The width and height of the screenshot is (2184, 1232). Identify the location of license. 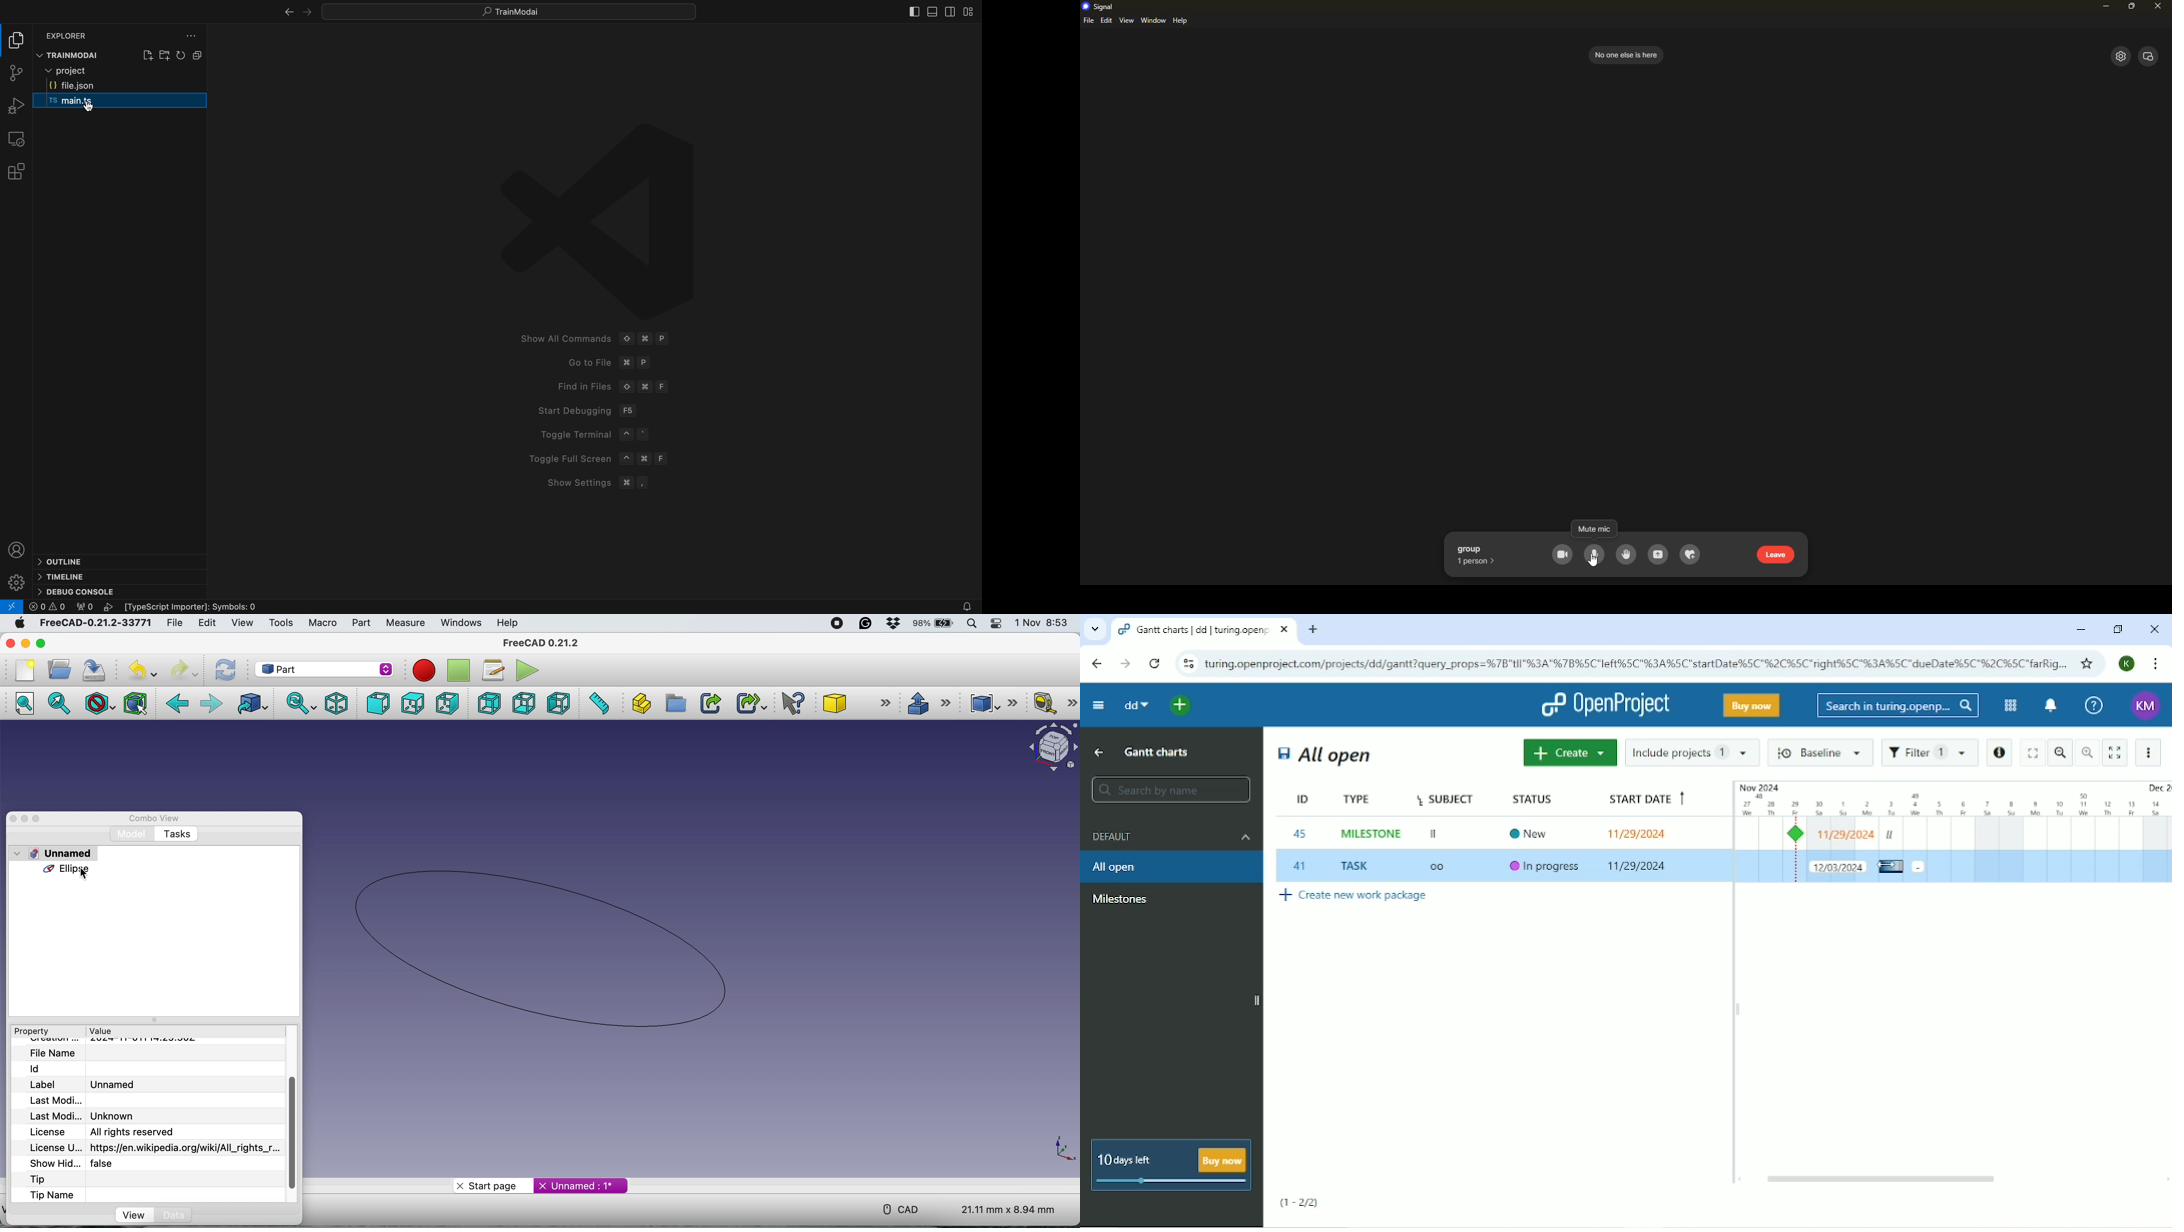
(107, 1130).